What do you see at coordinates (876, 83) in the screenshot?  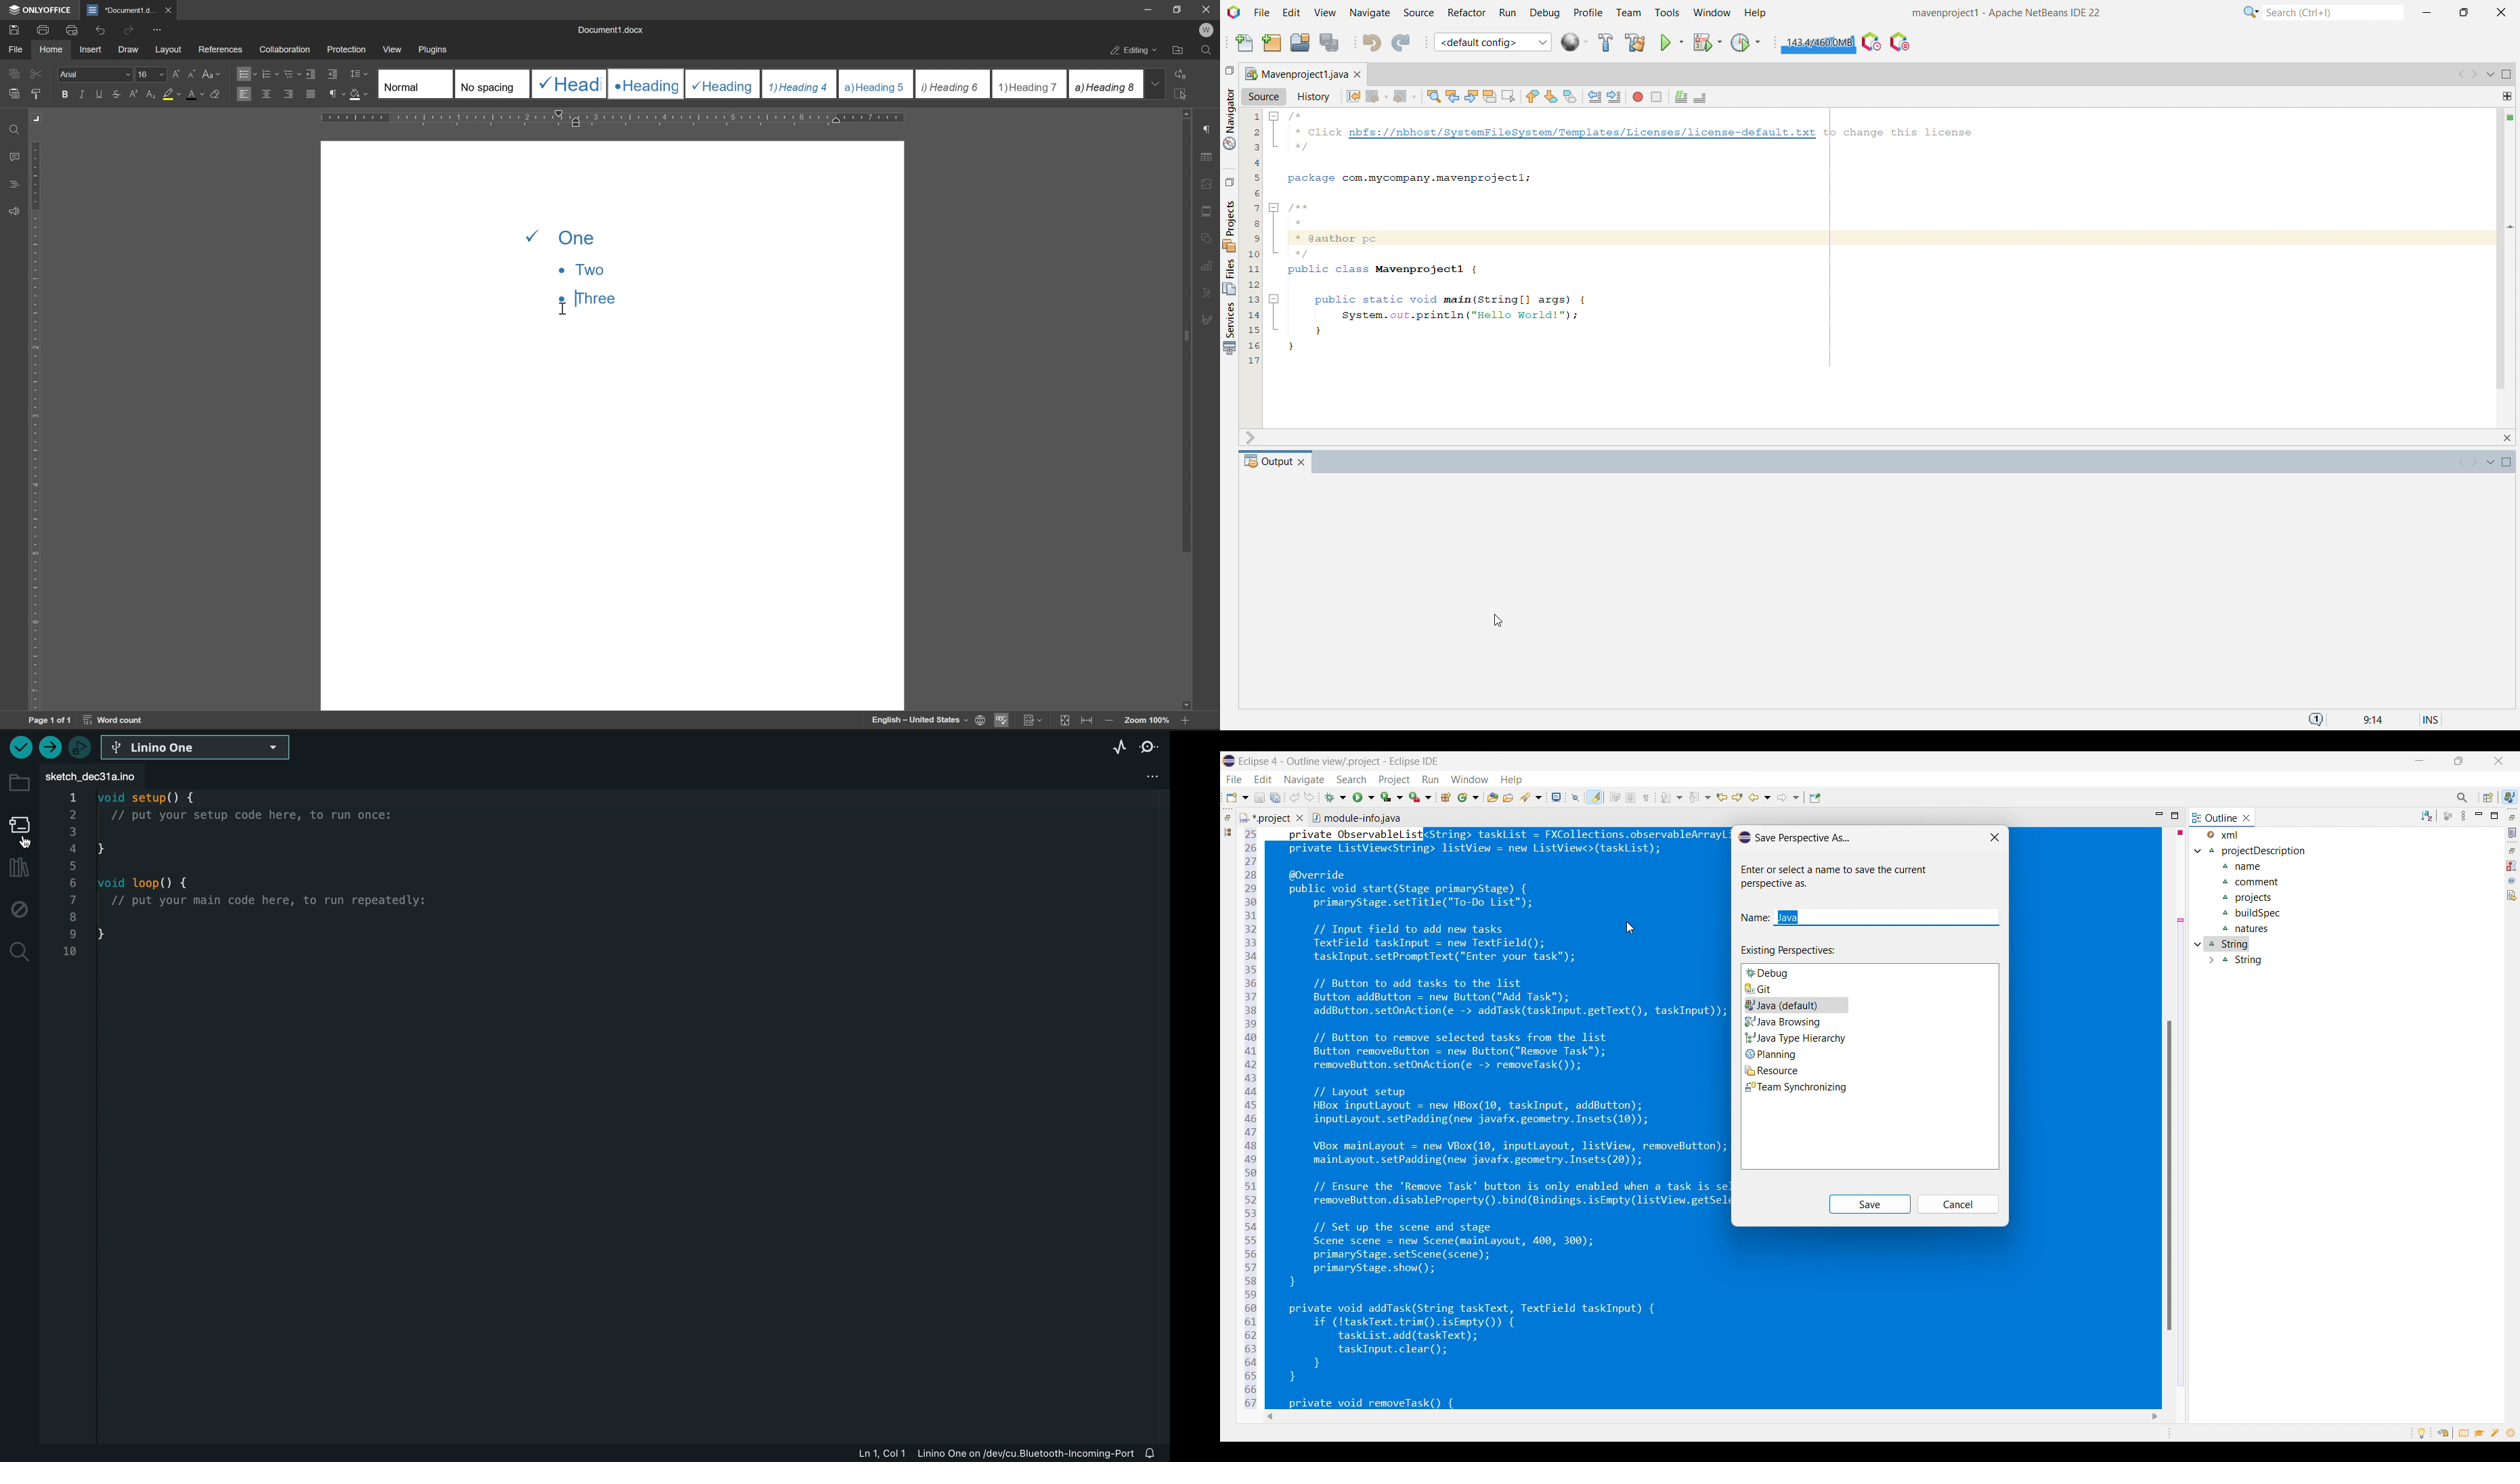 I see `Heading 5` at bounding box center [876, 83].